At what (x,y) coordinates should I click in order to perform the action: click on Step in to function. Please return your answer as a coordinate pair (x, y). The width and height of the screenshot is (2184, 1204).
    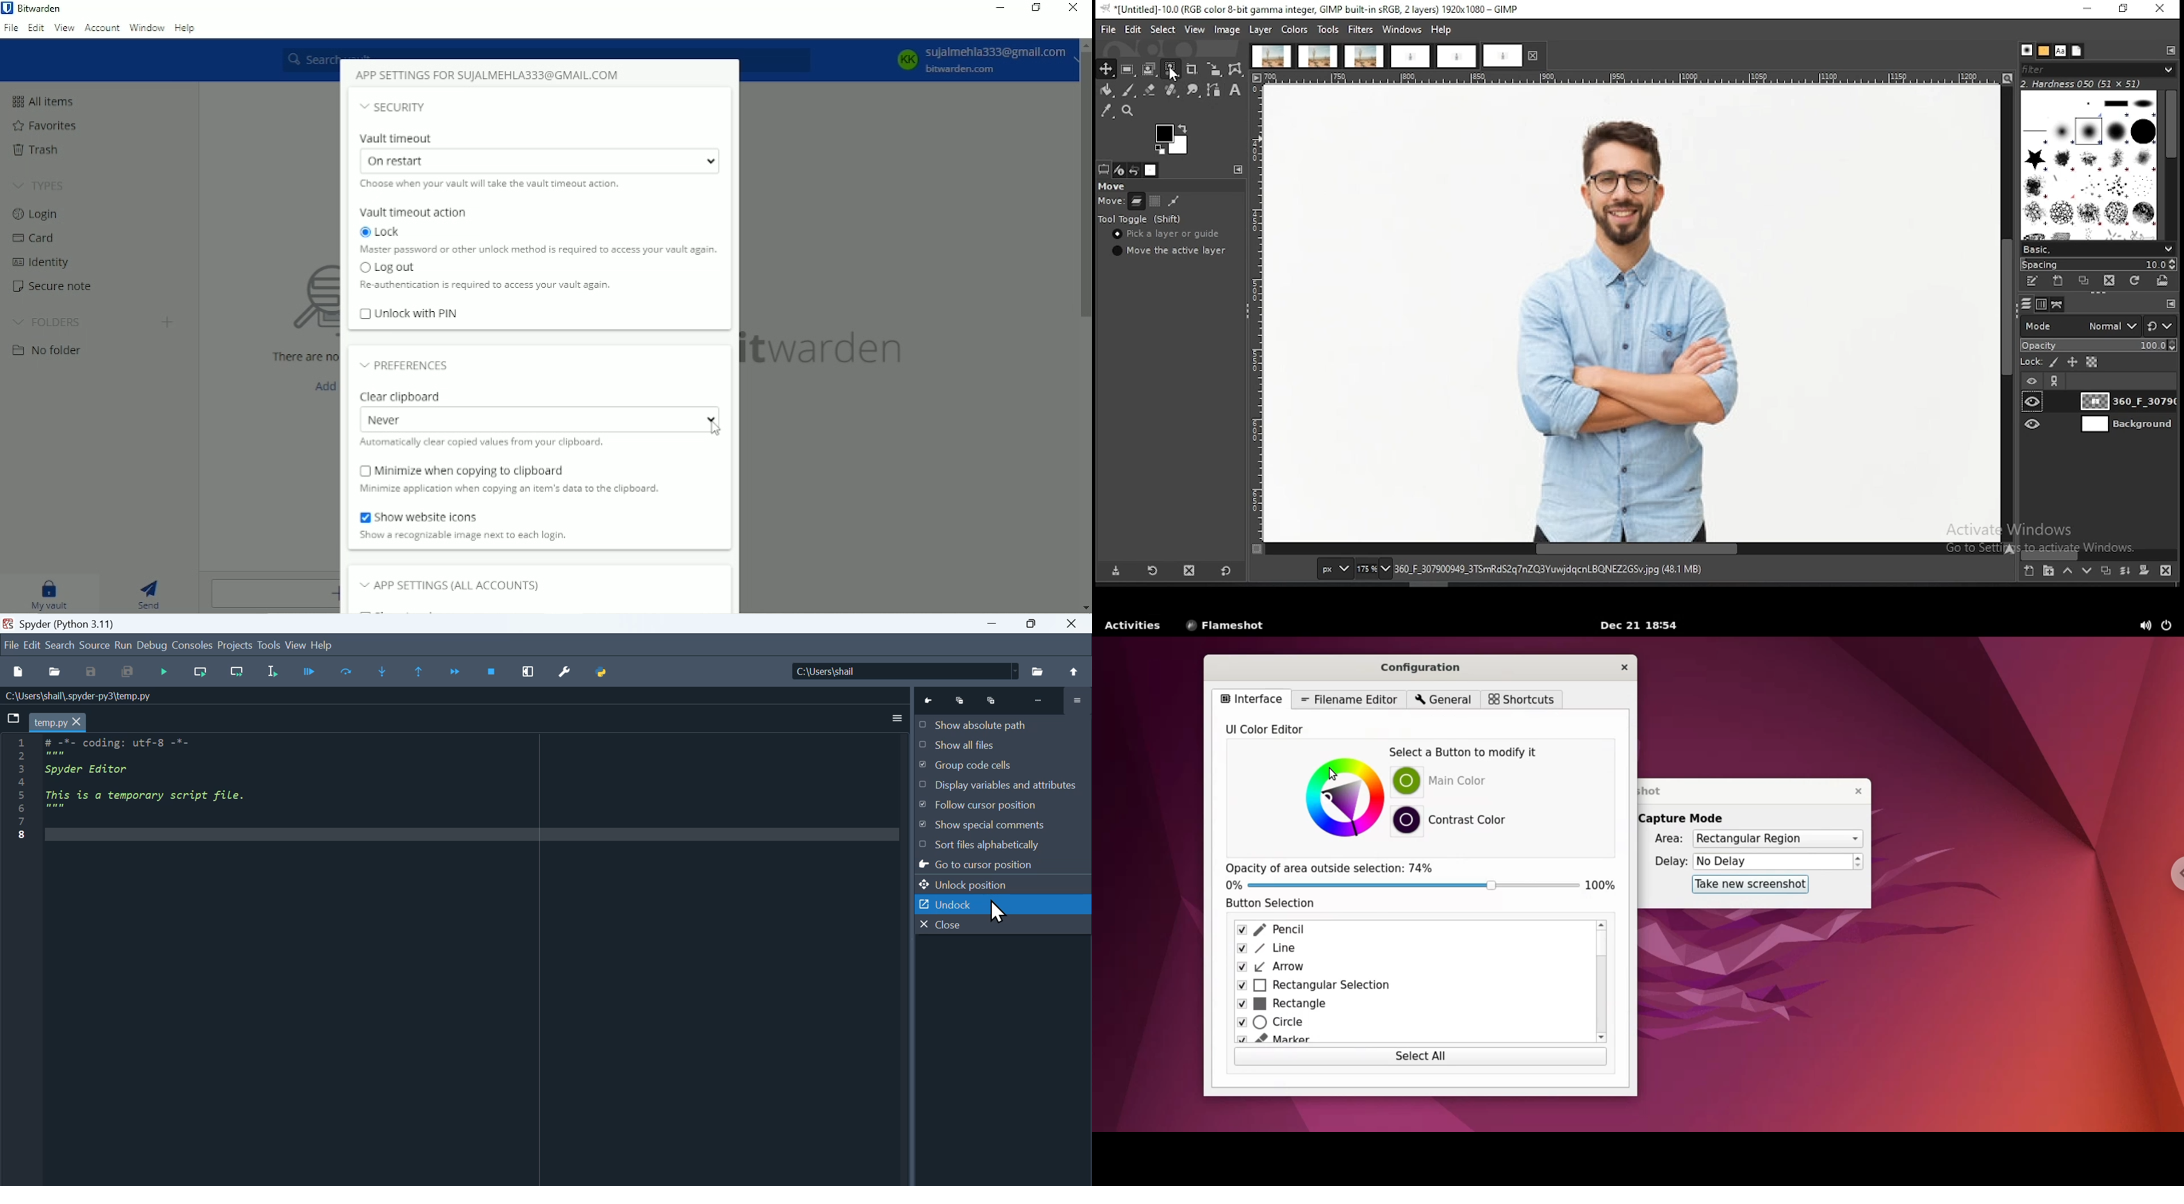
    Looking at the image, I should click on (383, 671).